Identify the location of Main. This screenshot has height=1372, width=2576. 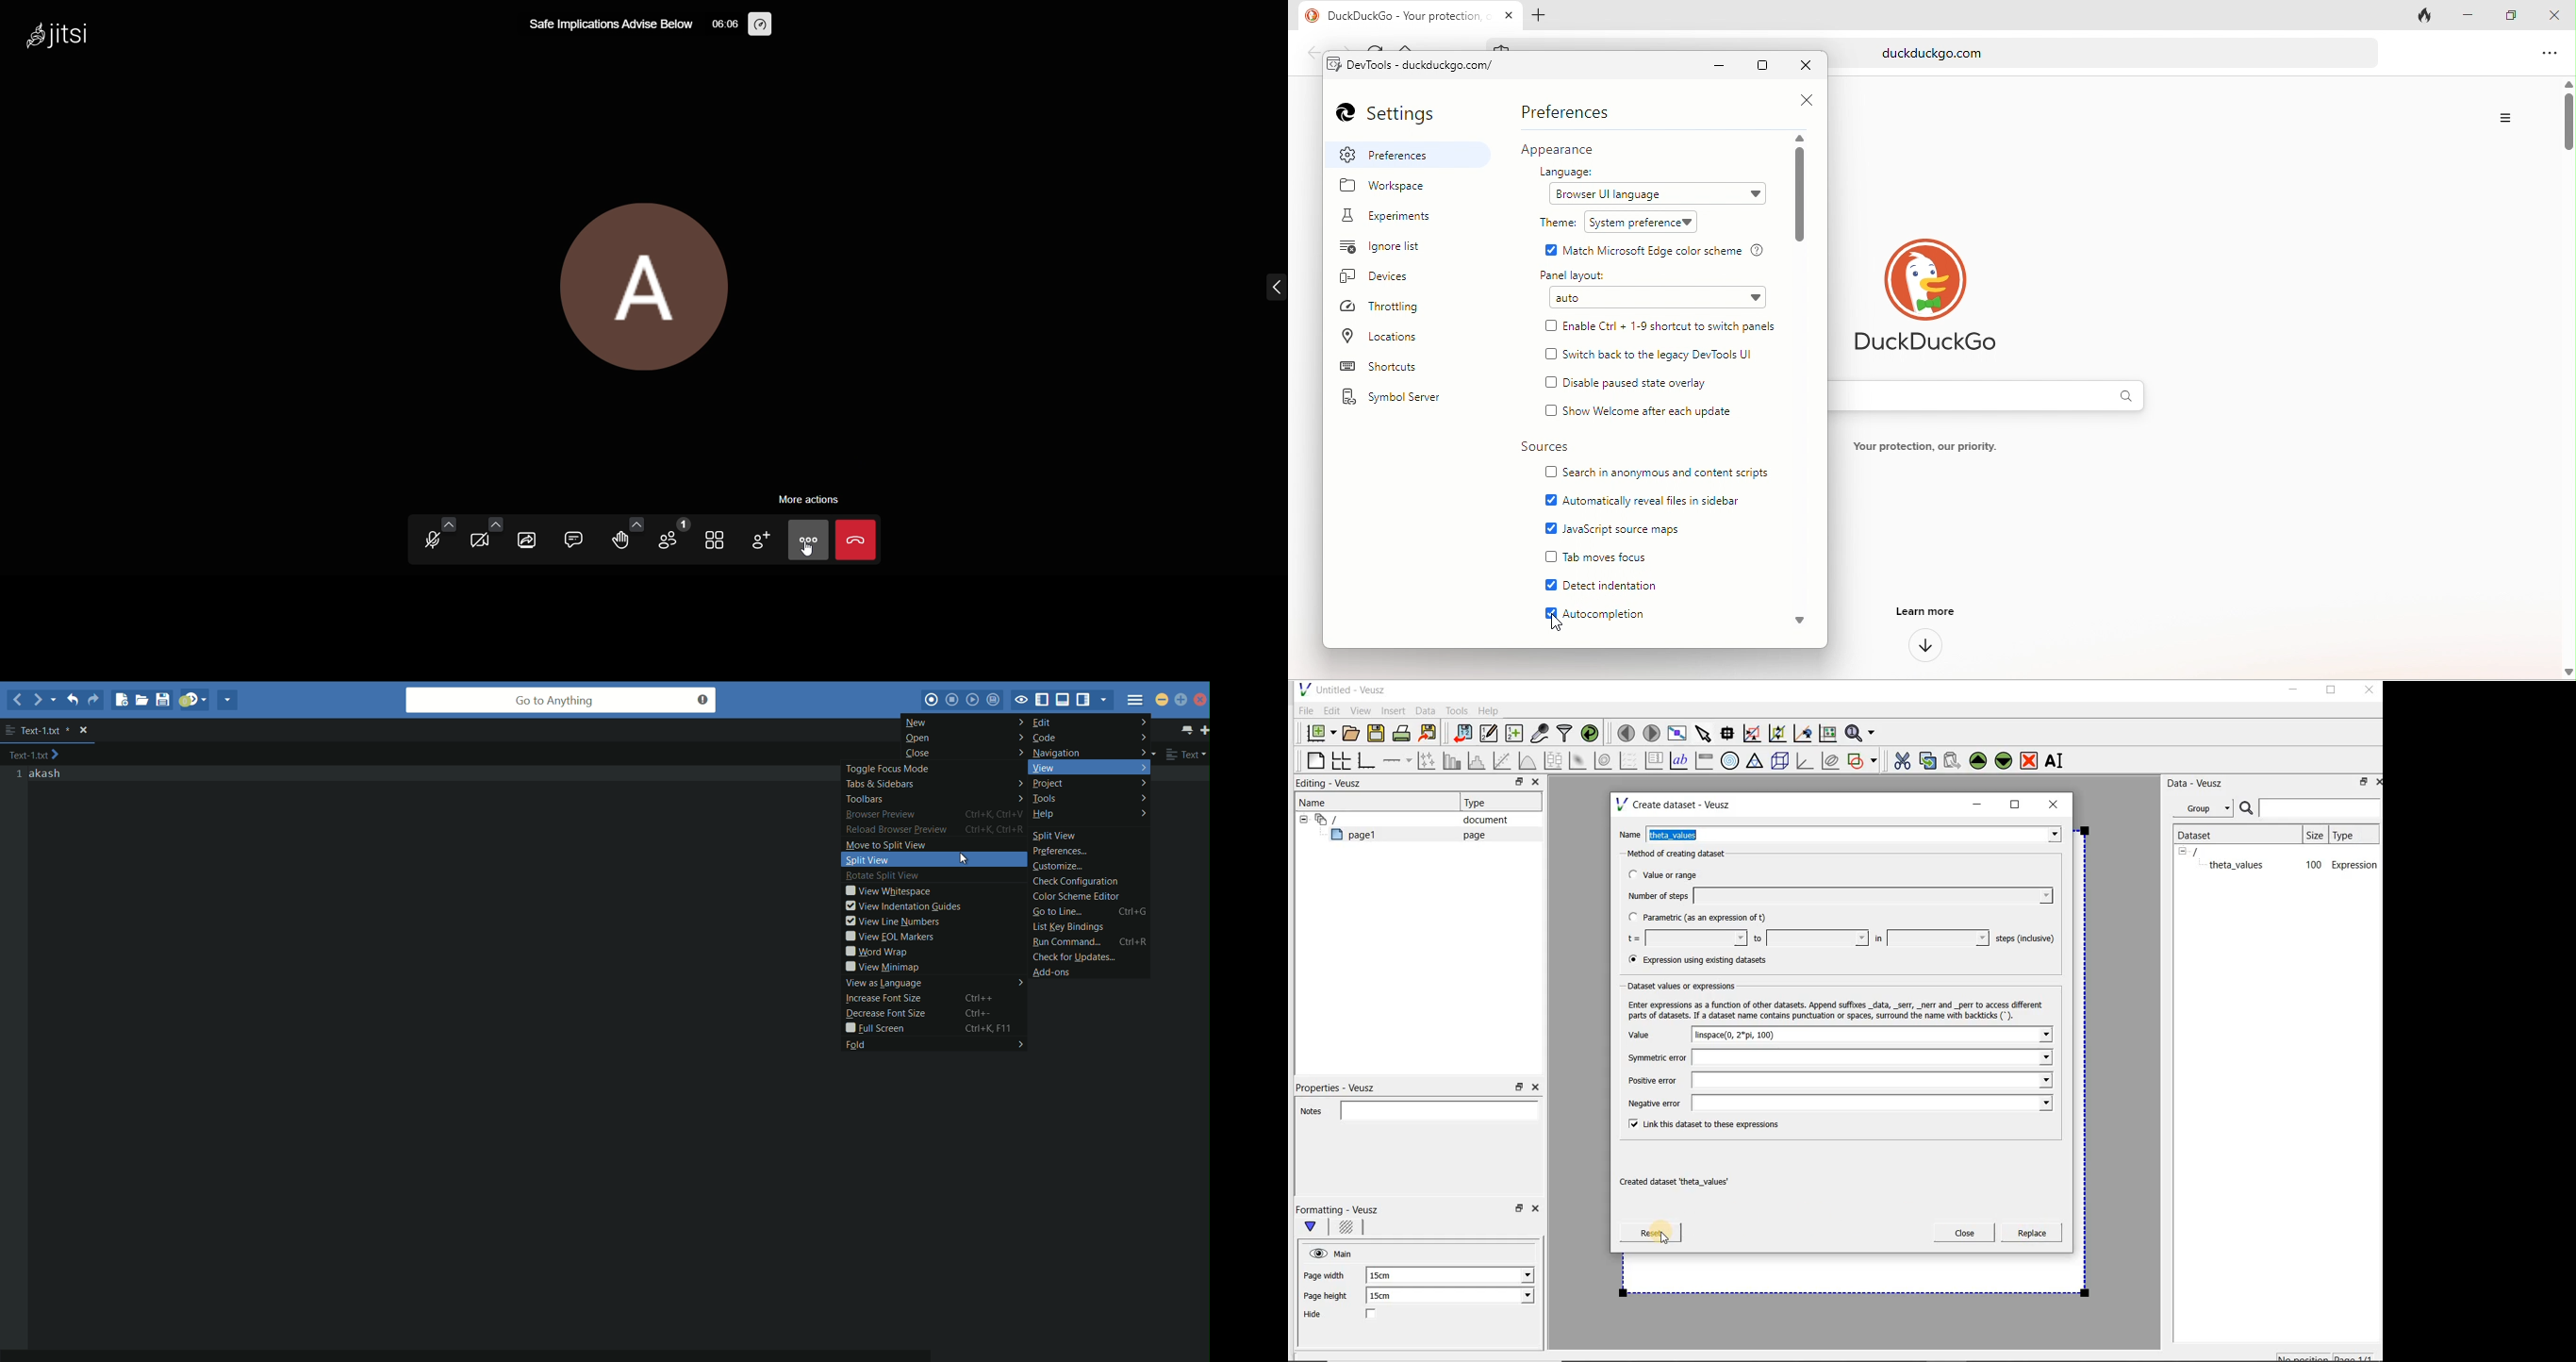
(1345, 1252).